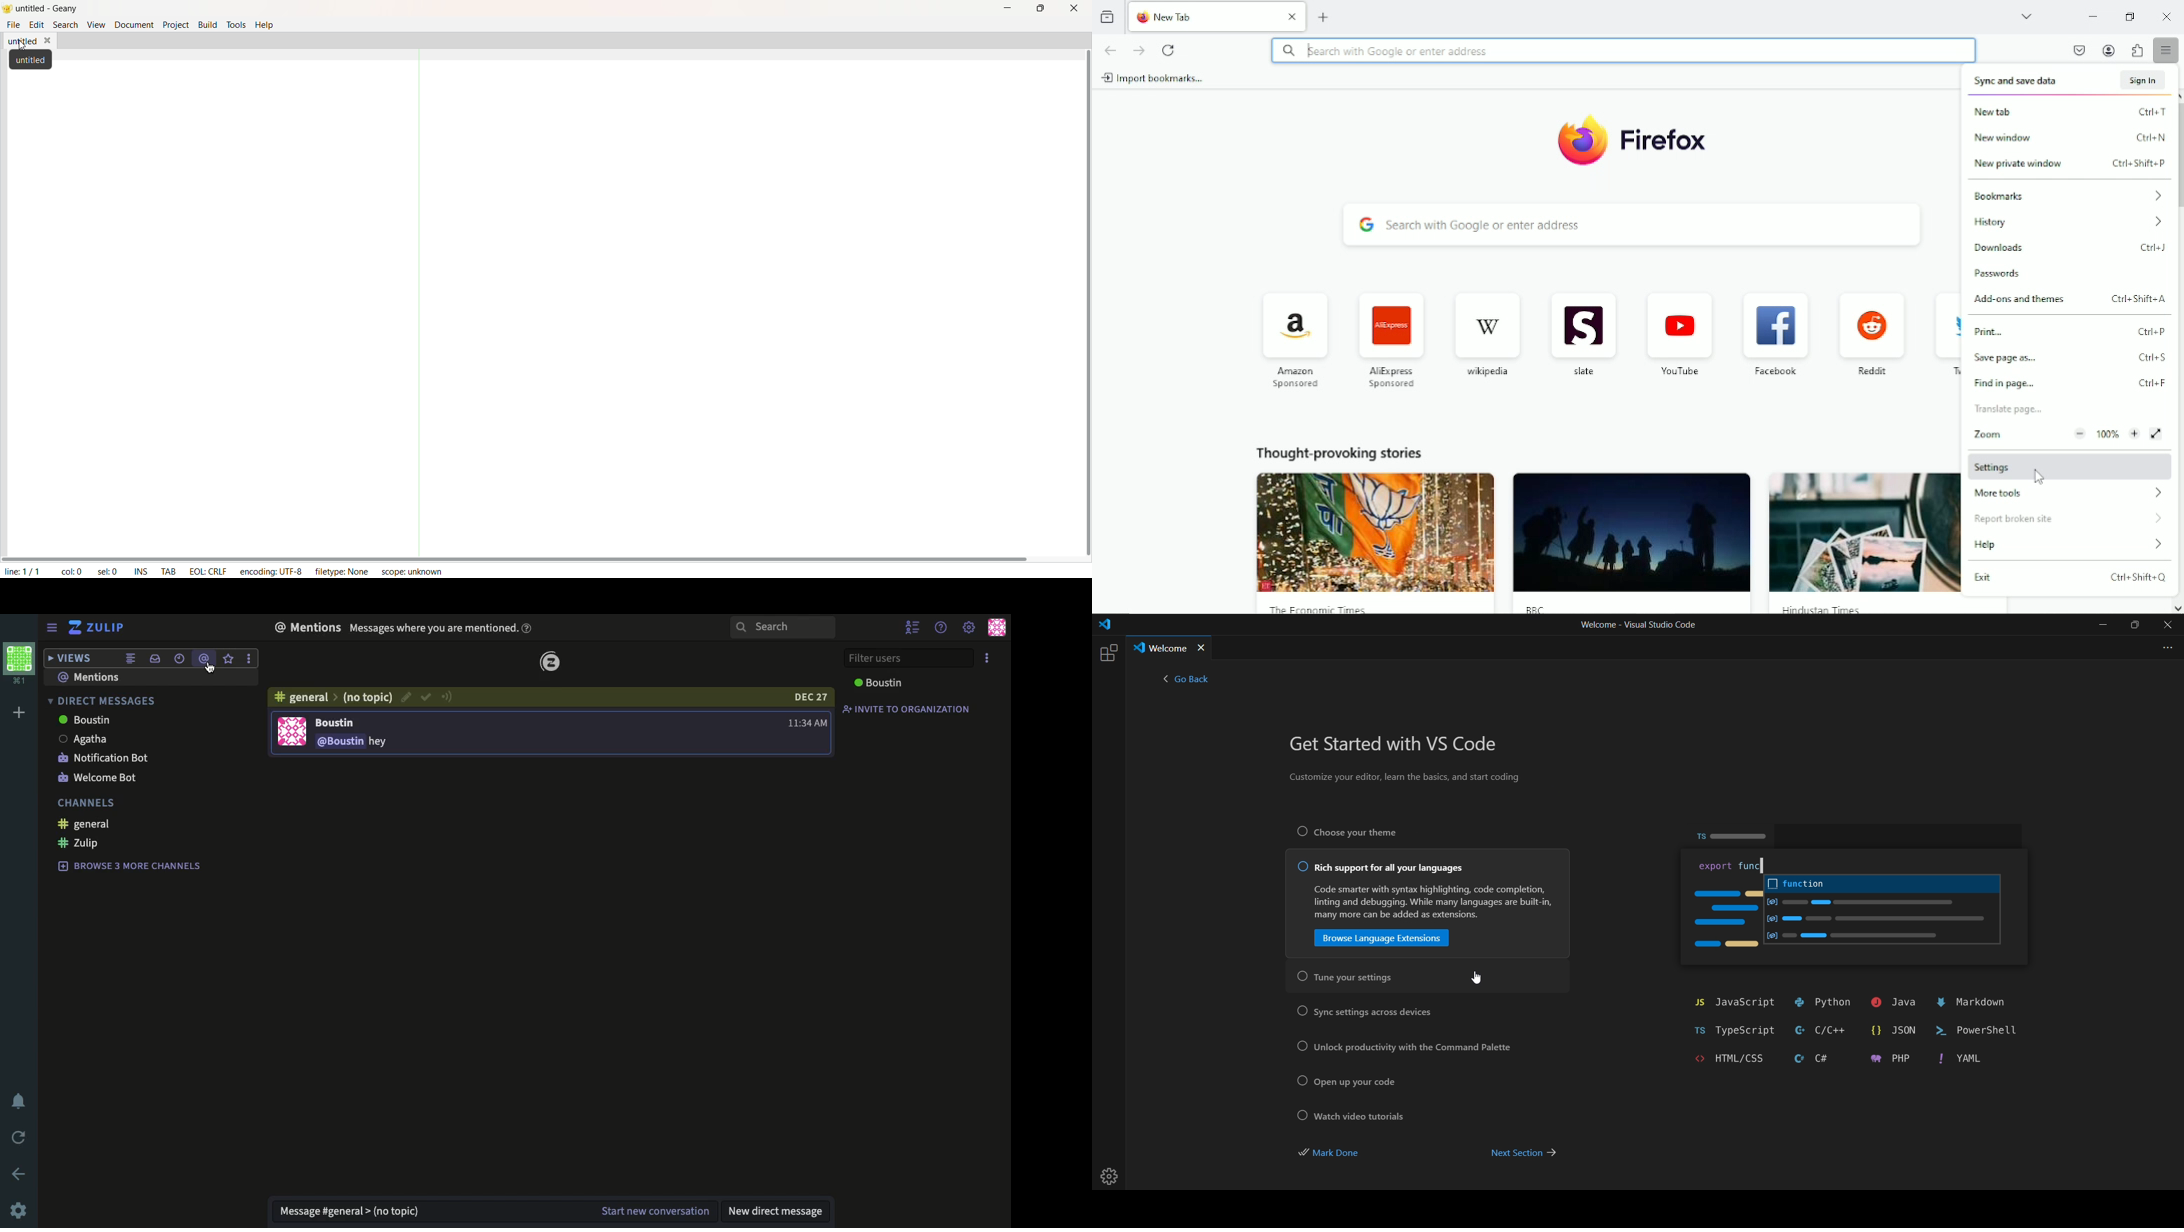 The height and width of the screenshot is (1232, 2184). I want to click on BBC, so click(1632, 544).